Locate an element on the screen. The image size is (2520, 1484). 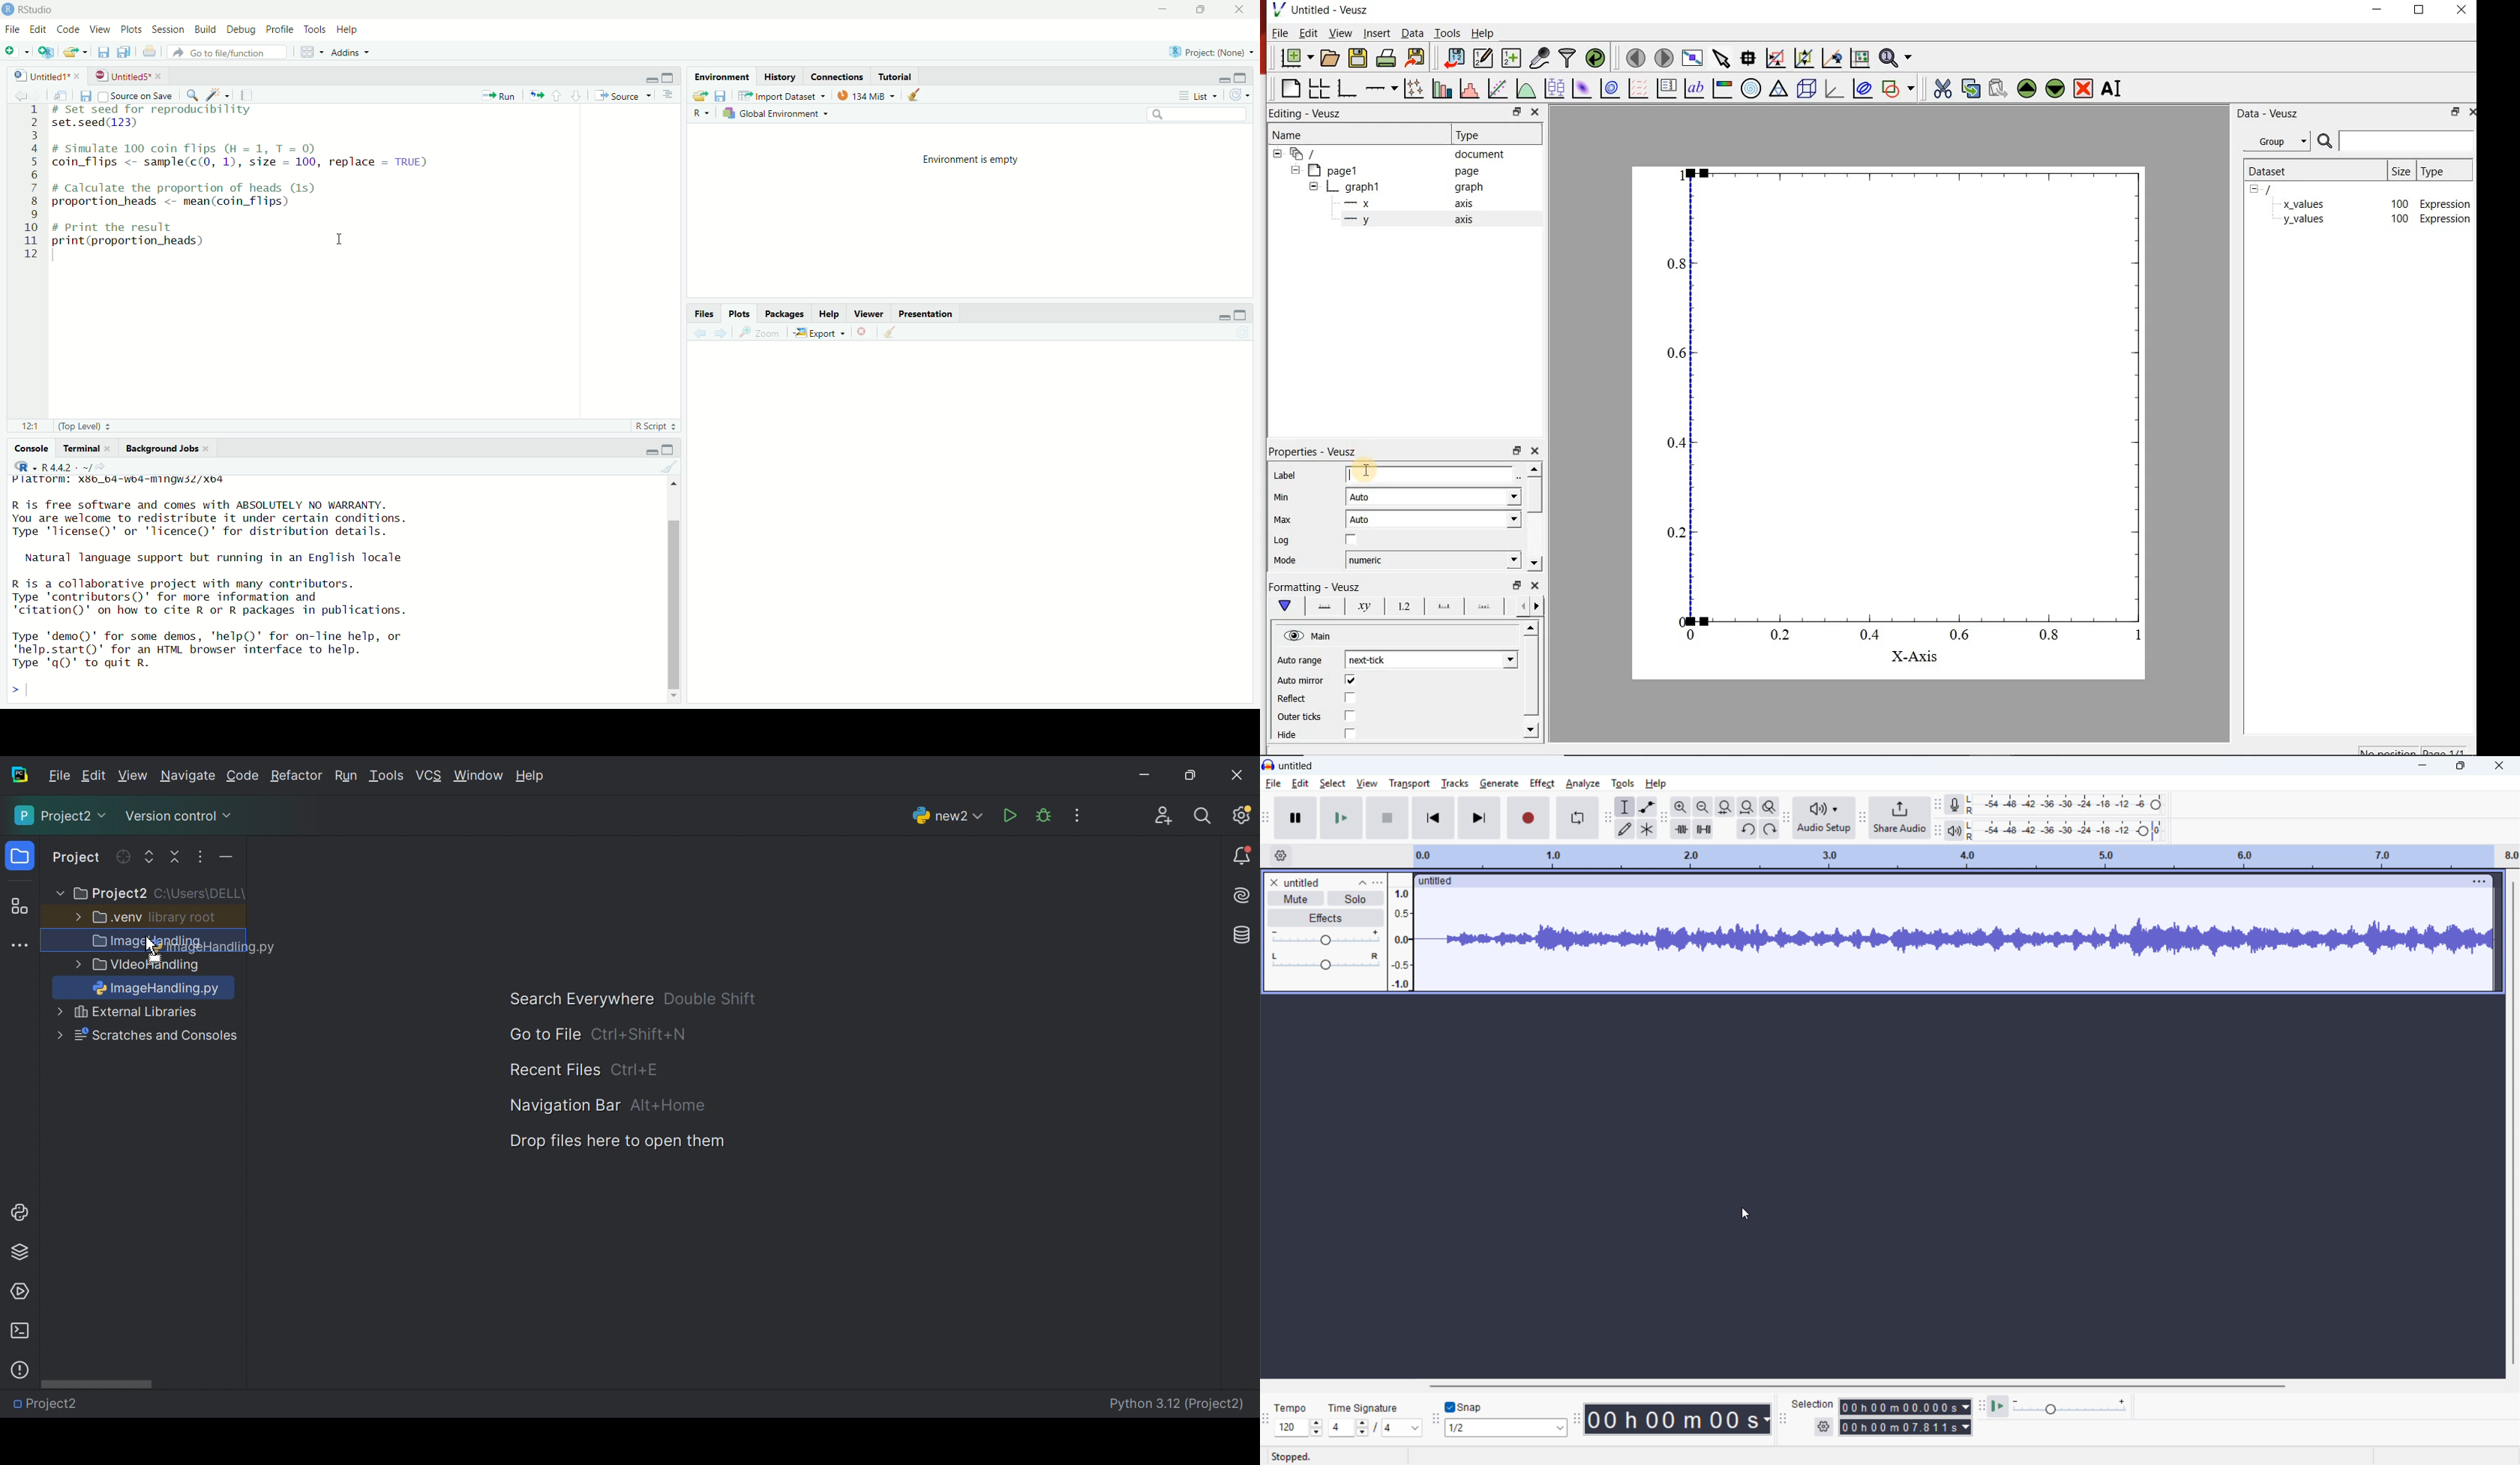
save current document is located at coordinates (85, 95).